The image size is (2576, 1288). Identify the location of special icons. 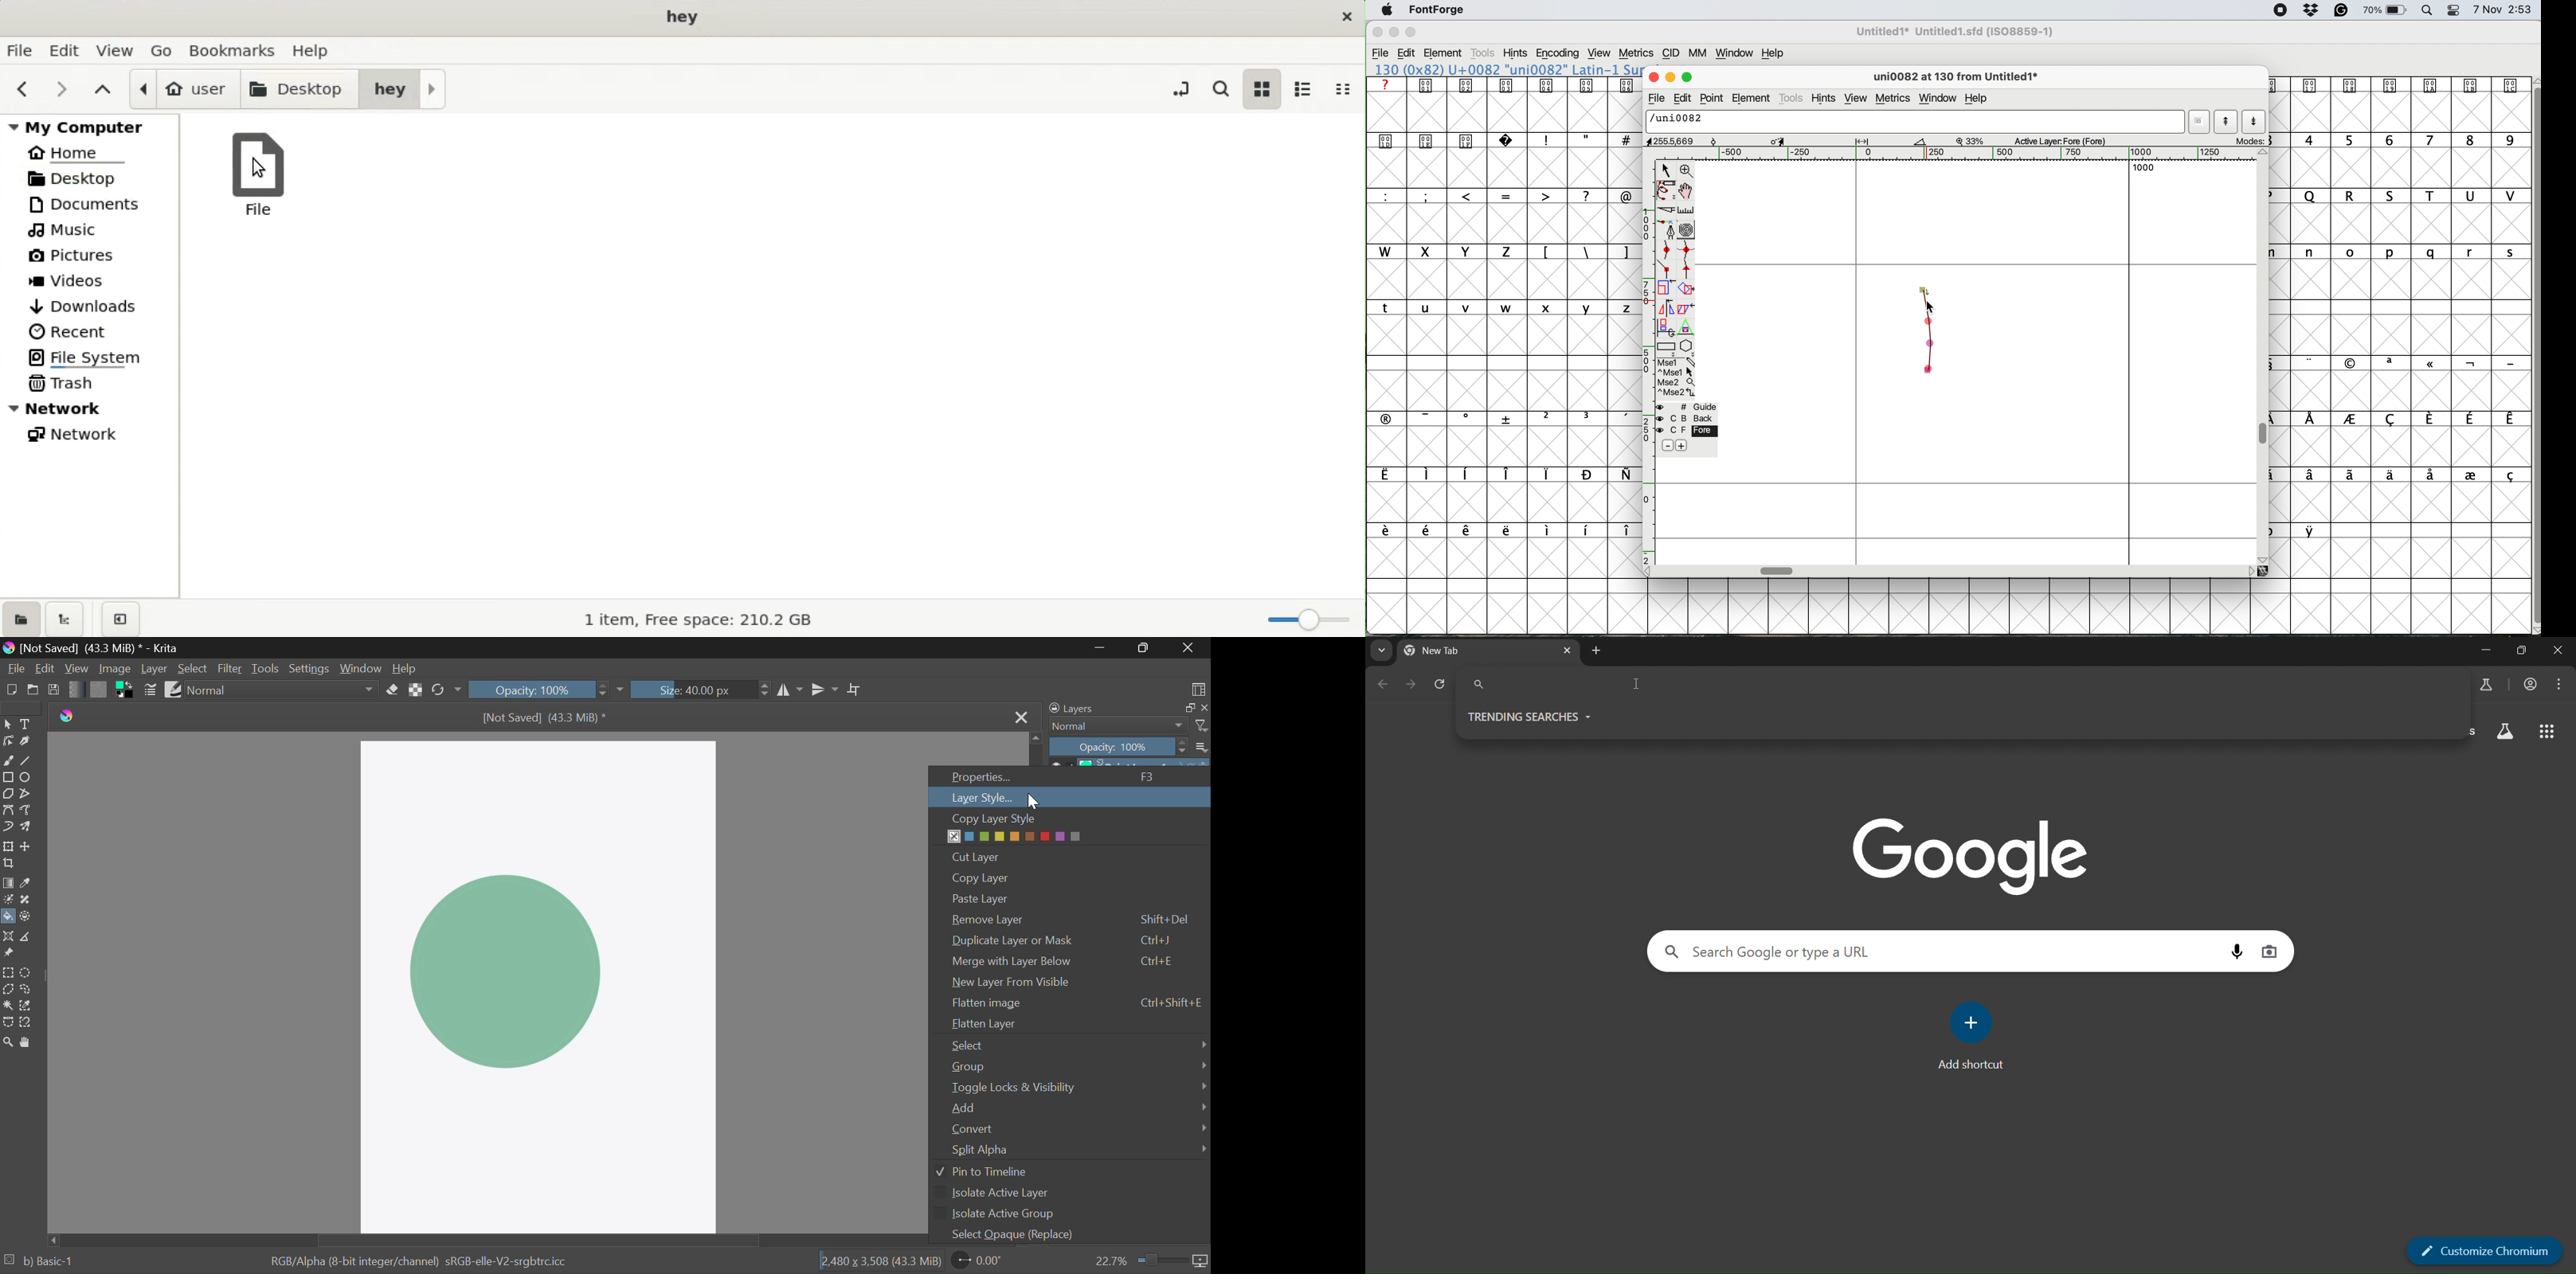
(1505, 85).